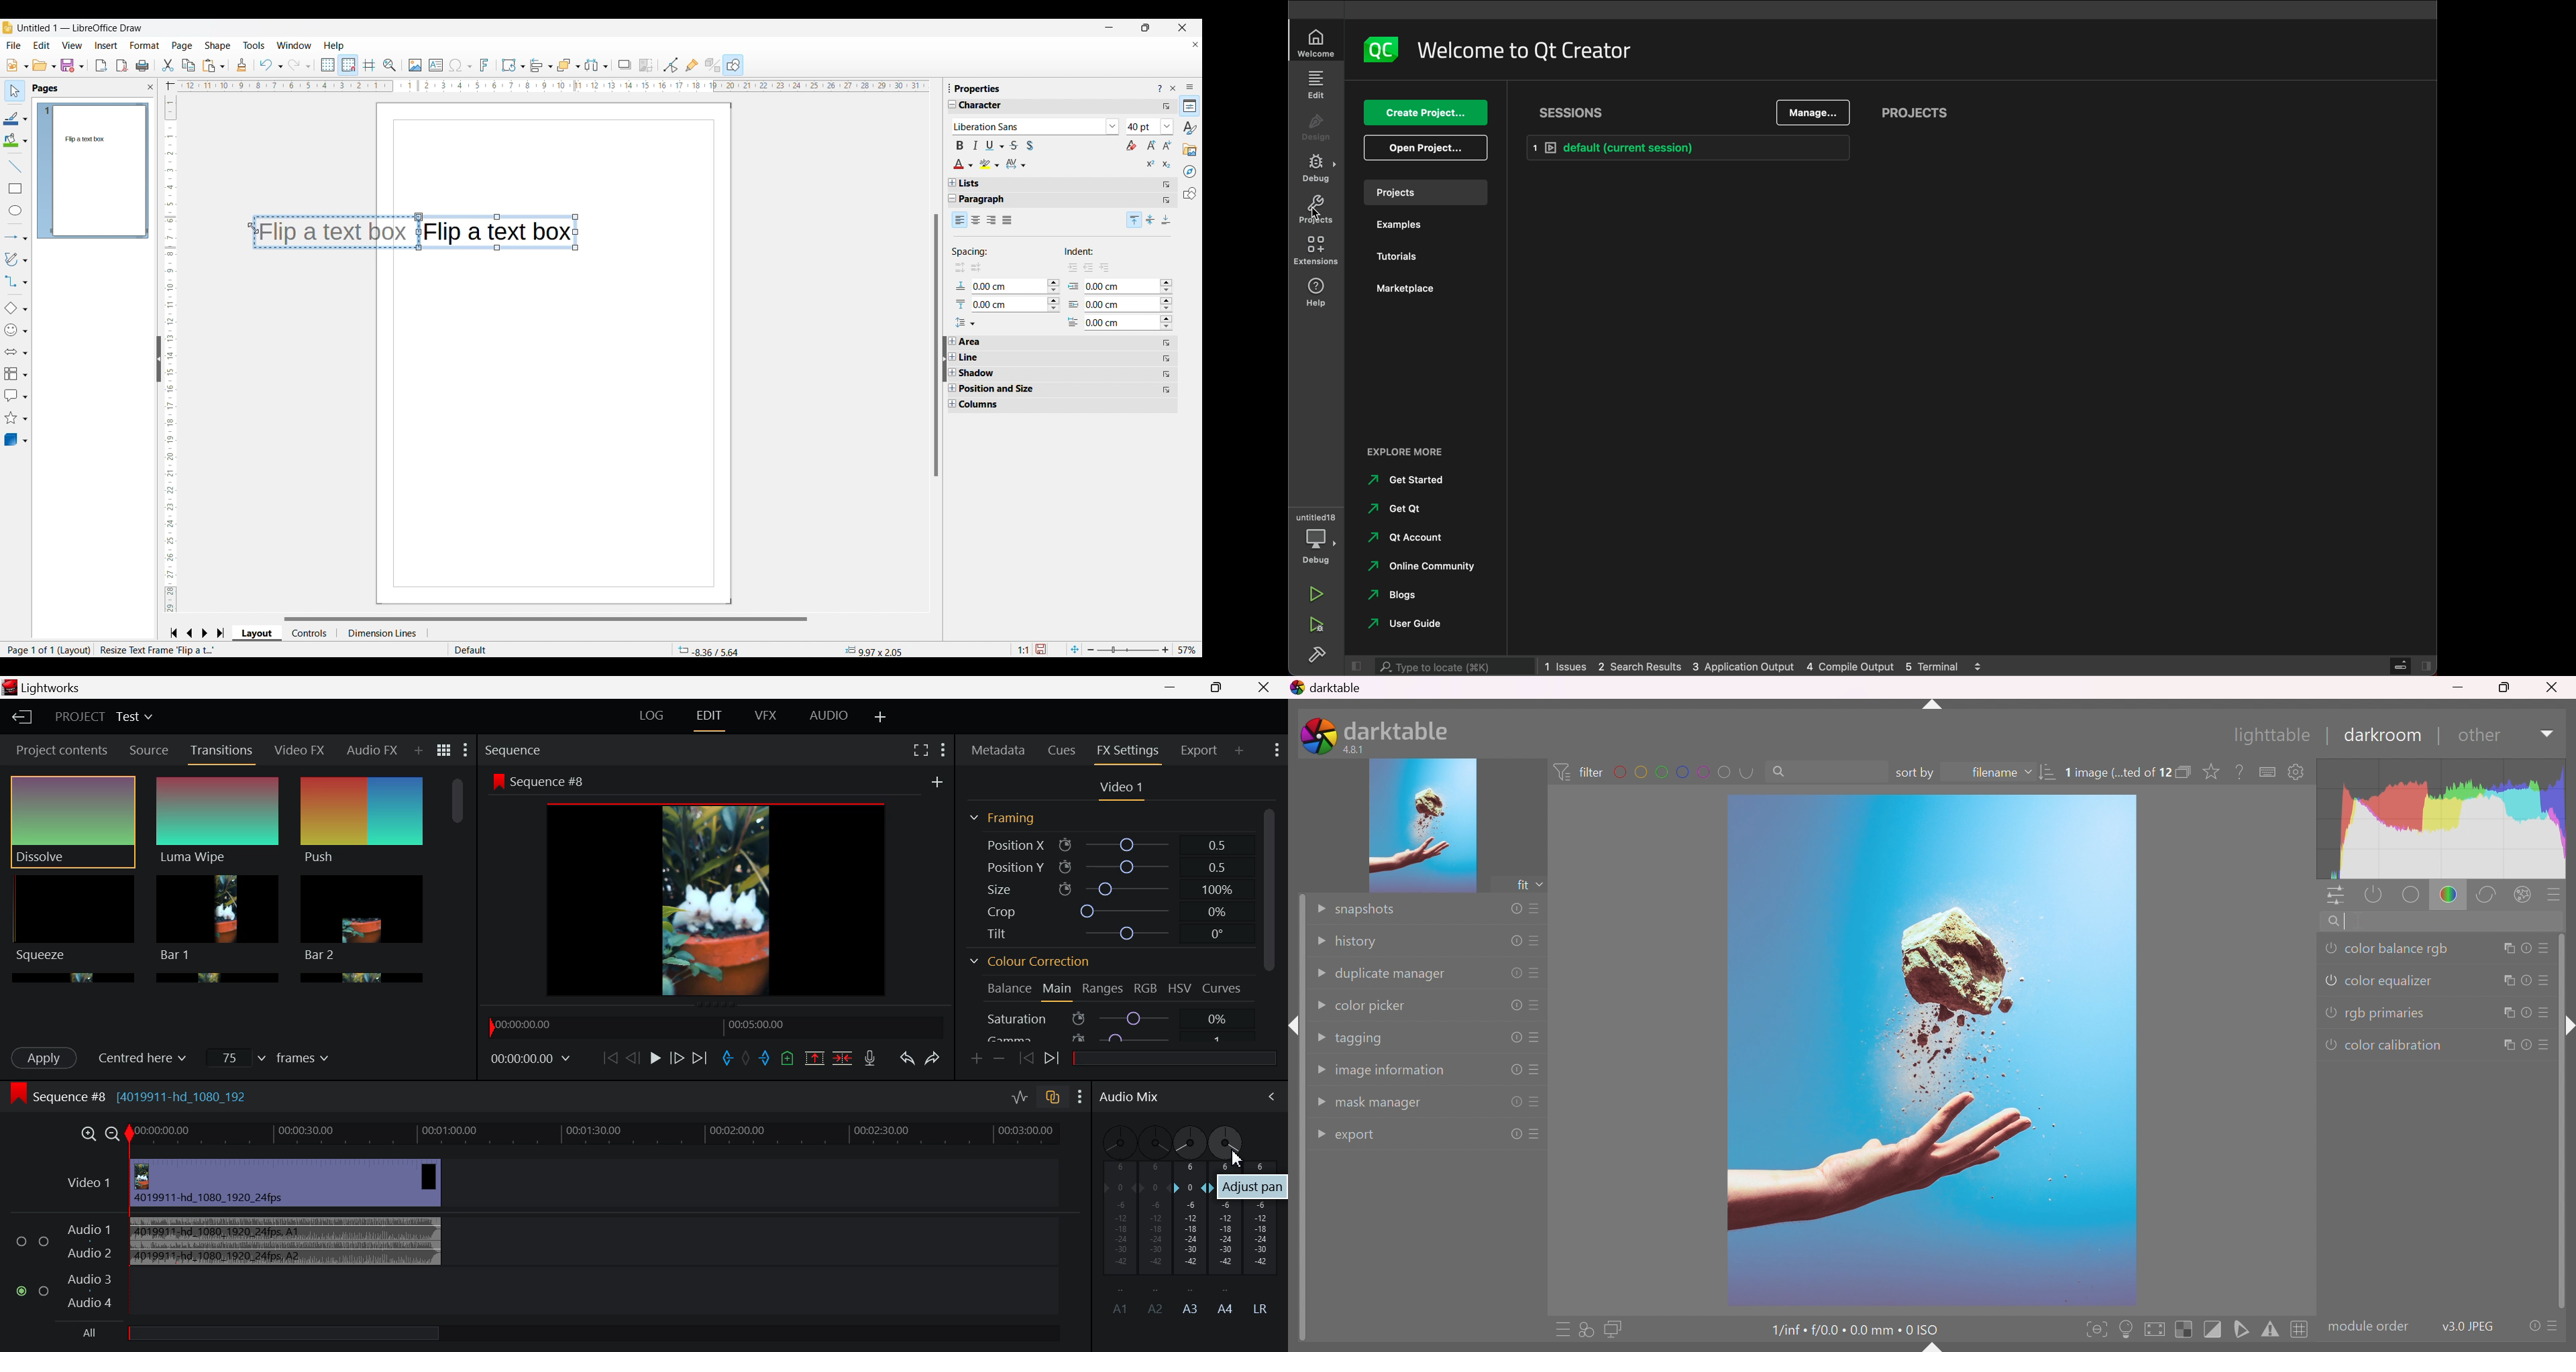 This screenshot has width=2576, height=1372. I want to click on View menu, so click(72, 45).